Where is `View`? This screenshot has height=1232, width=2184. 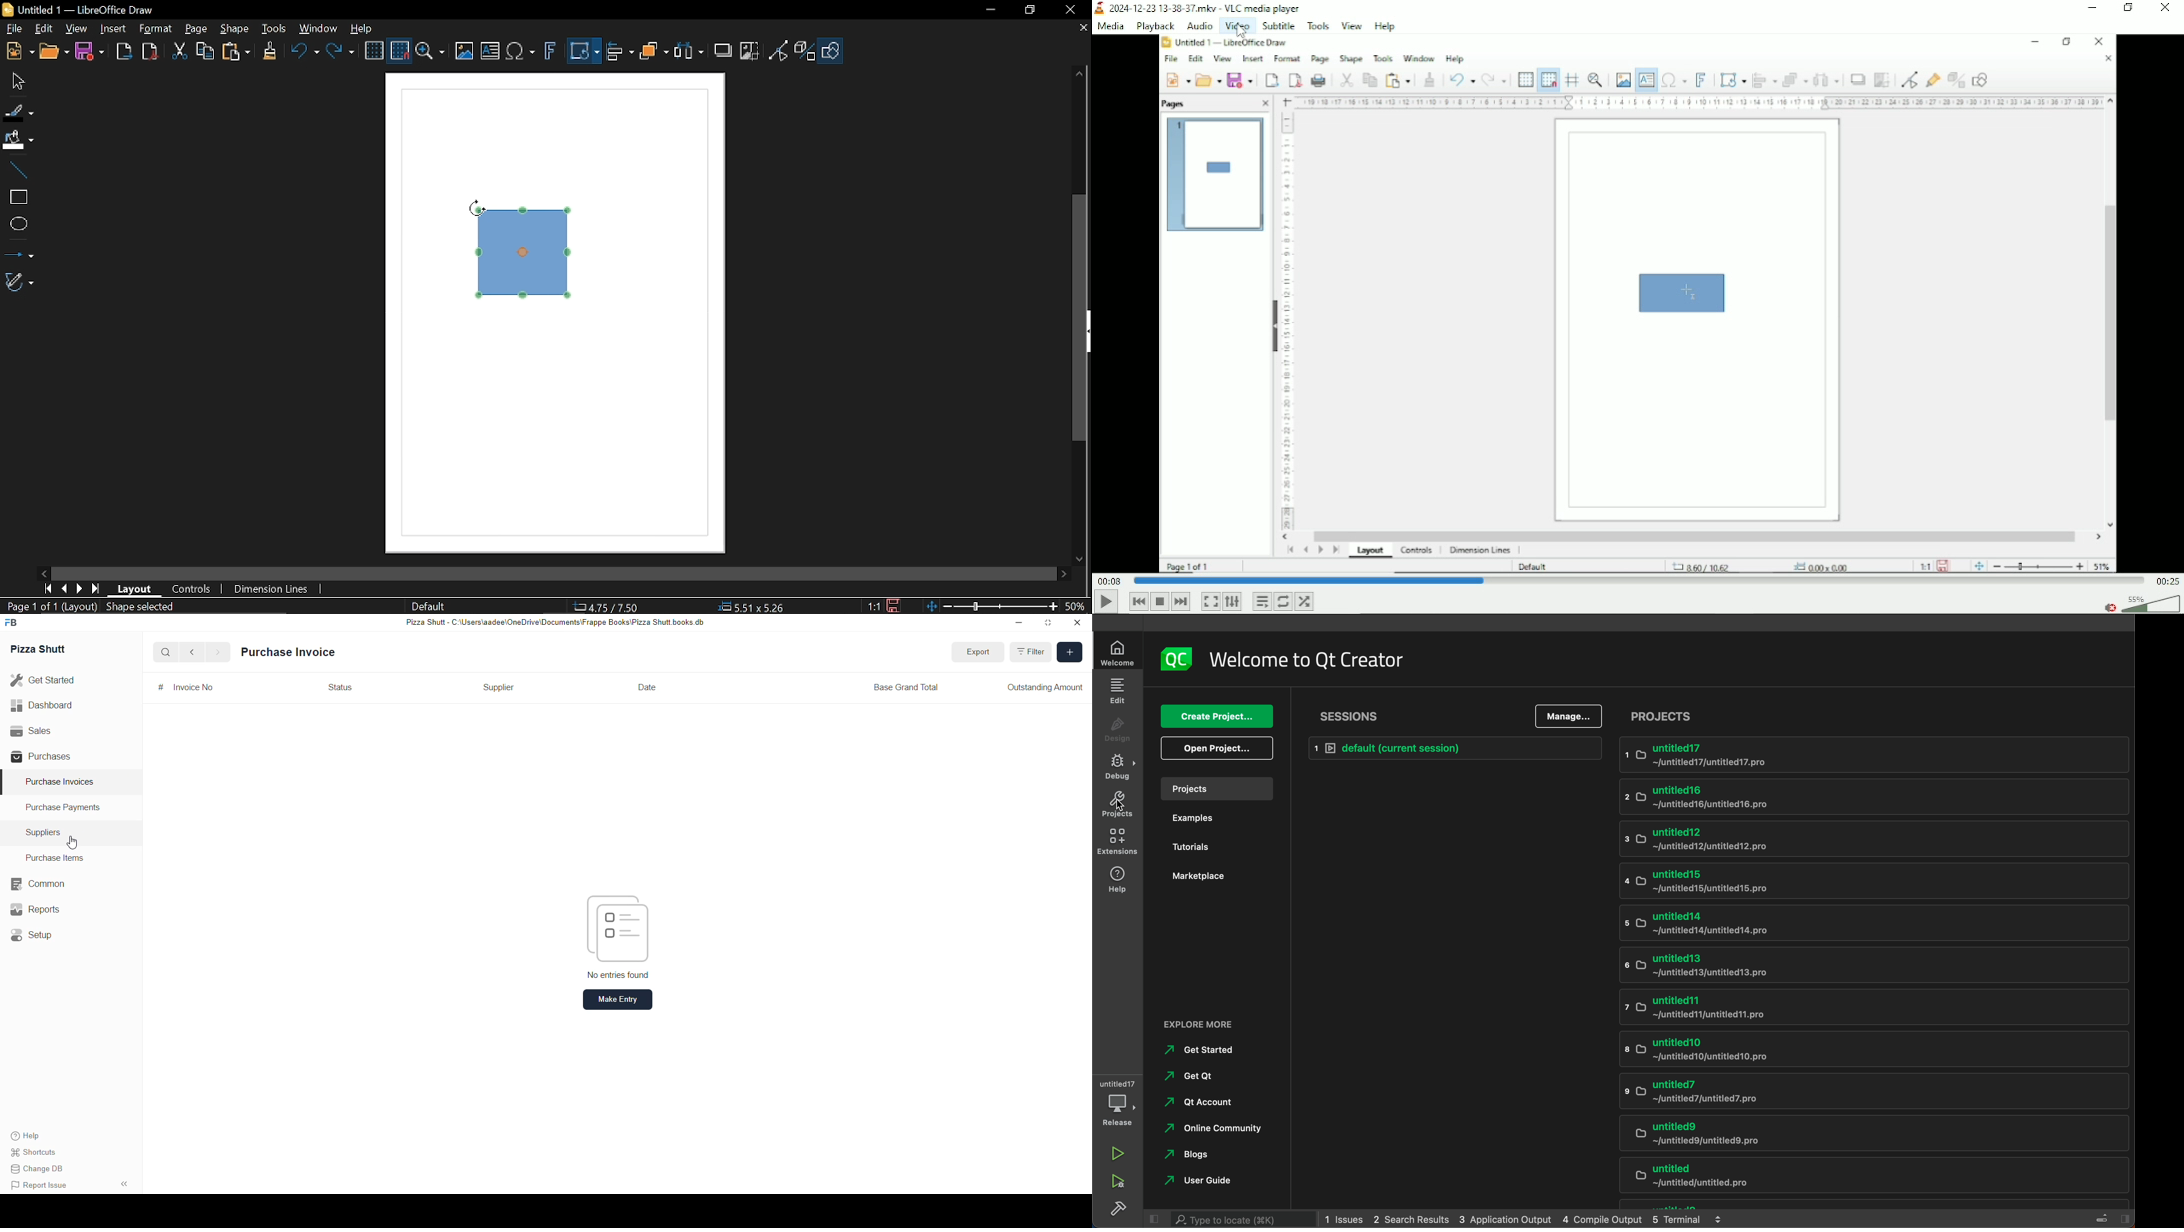
View is located at coordinates (1352, 26).